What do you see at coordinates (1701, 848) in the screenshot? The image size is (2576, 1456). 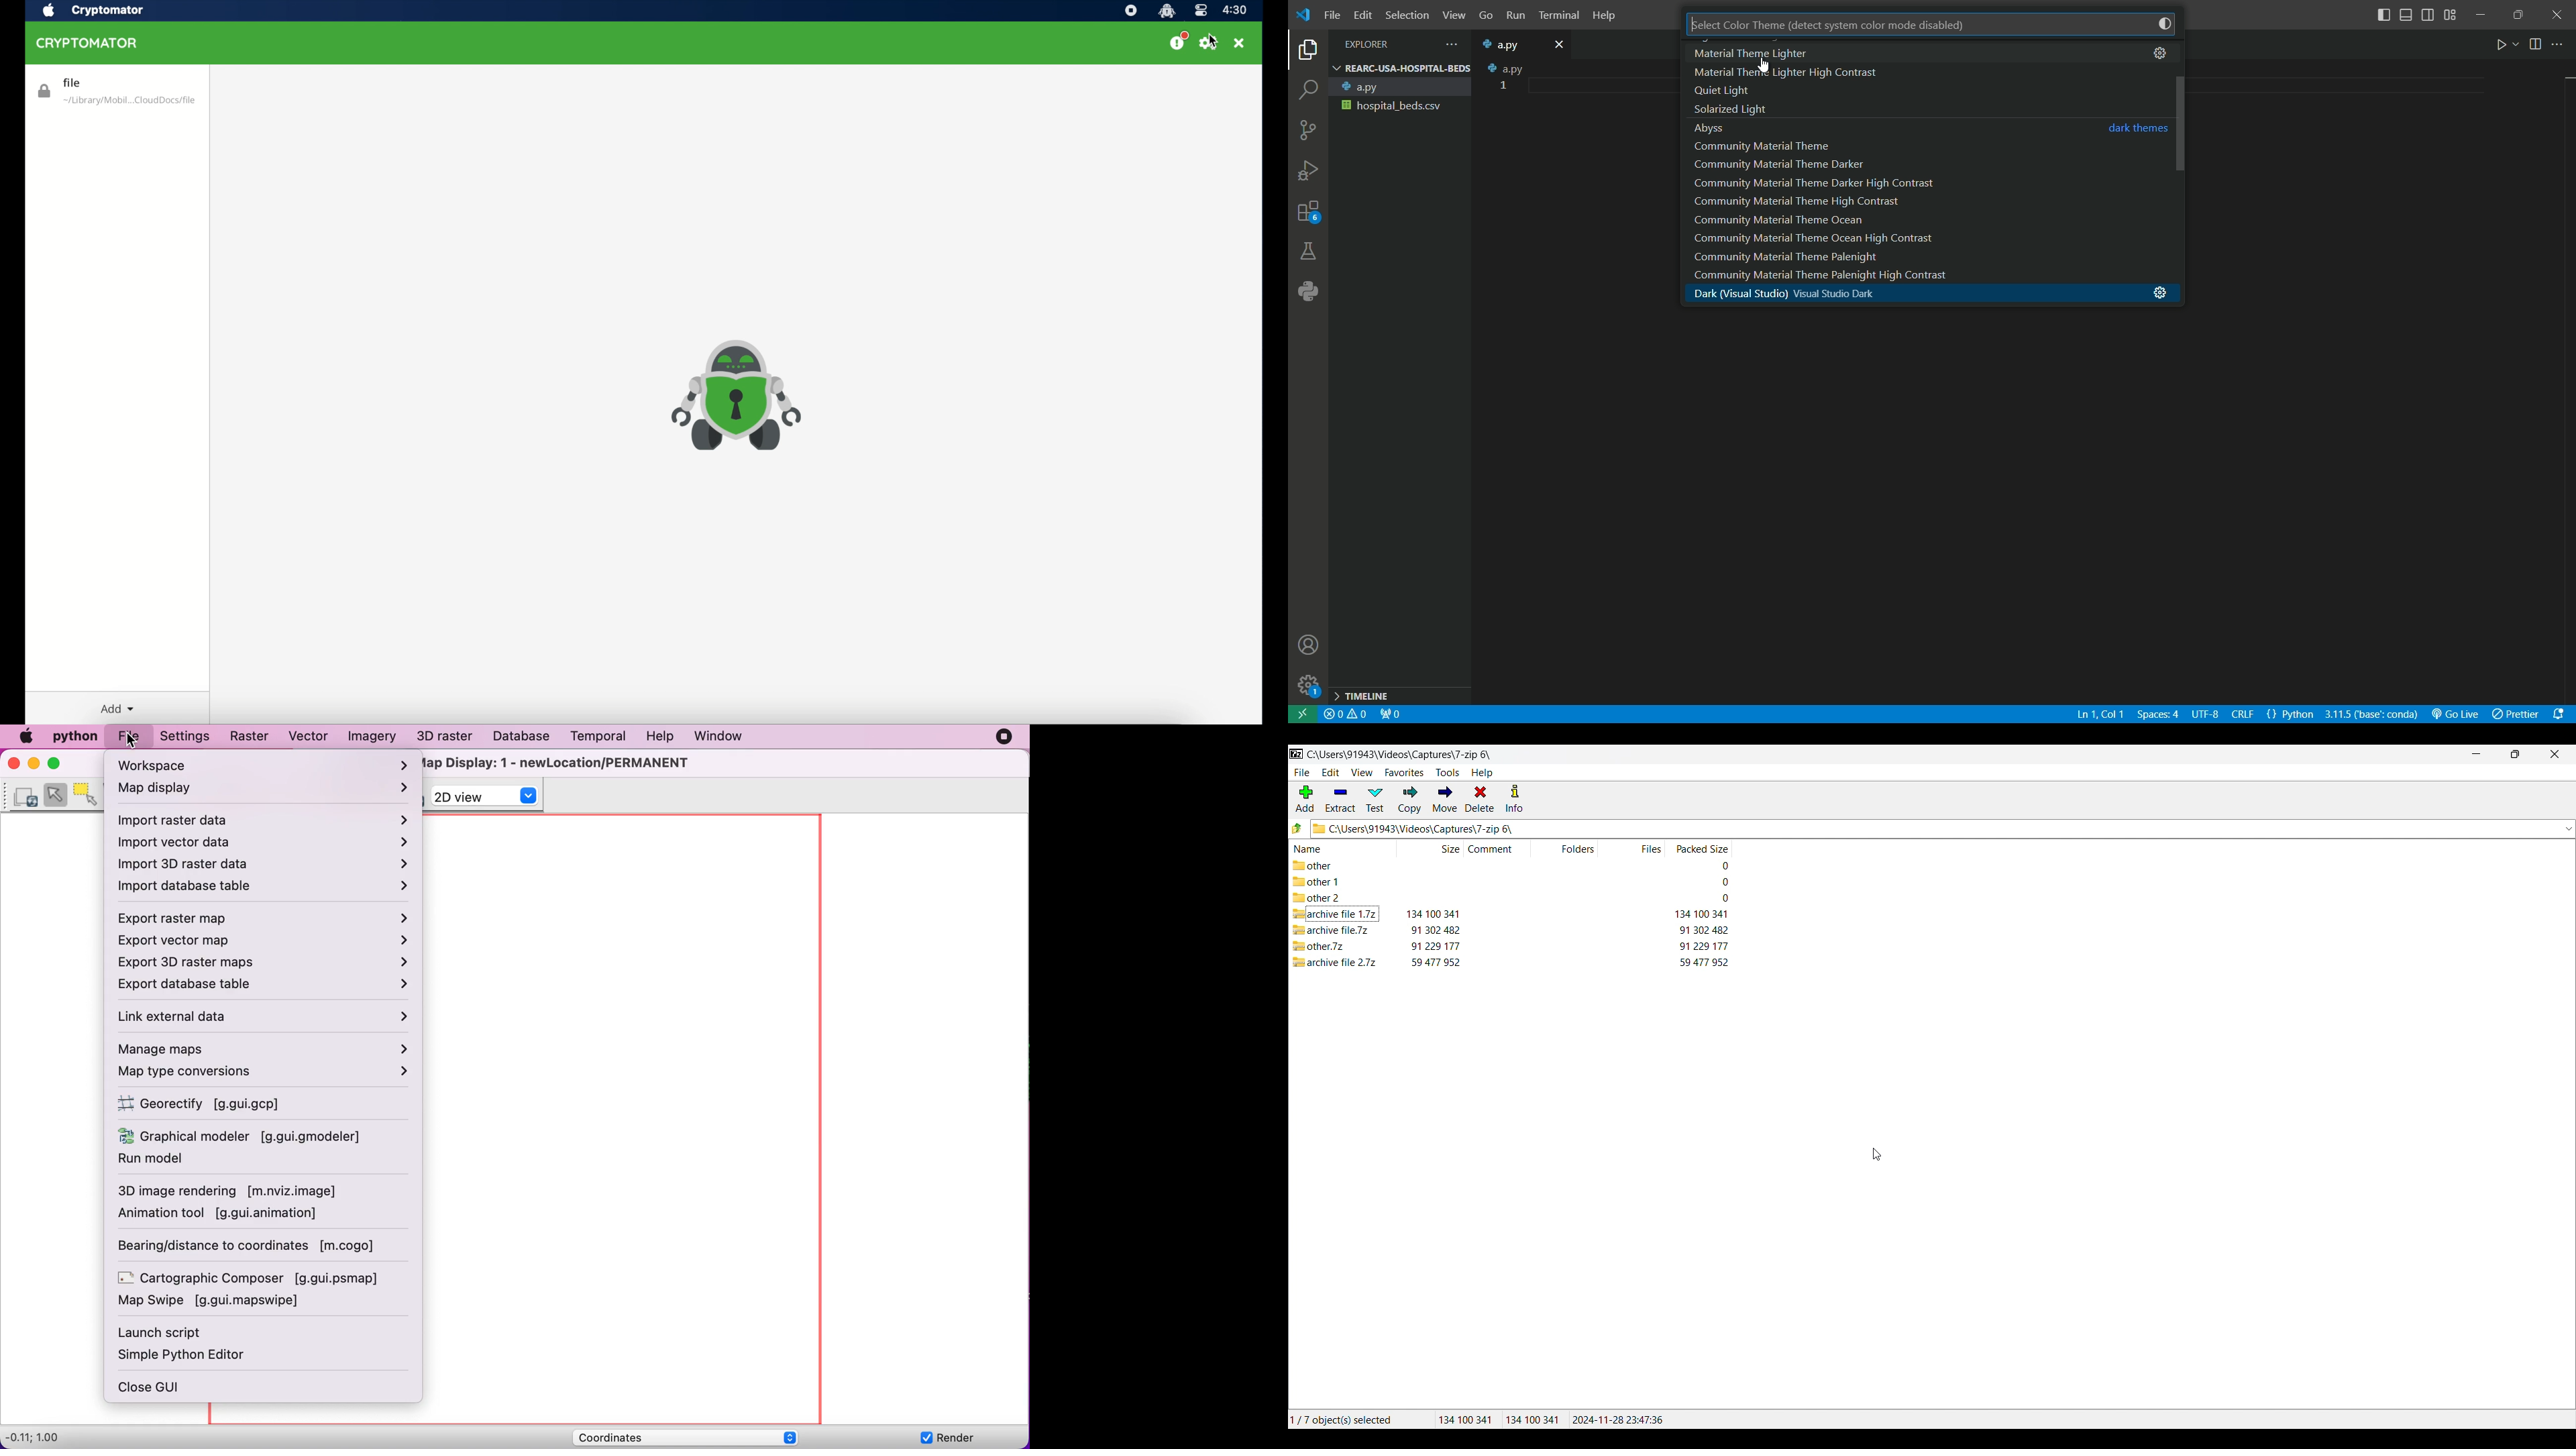 I see `Packed size column` at bounding box center [1701, 848].